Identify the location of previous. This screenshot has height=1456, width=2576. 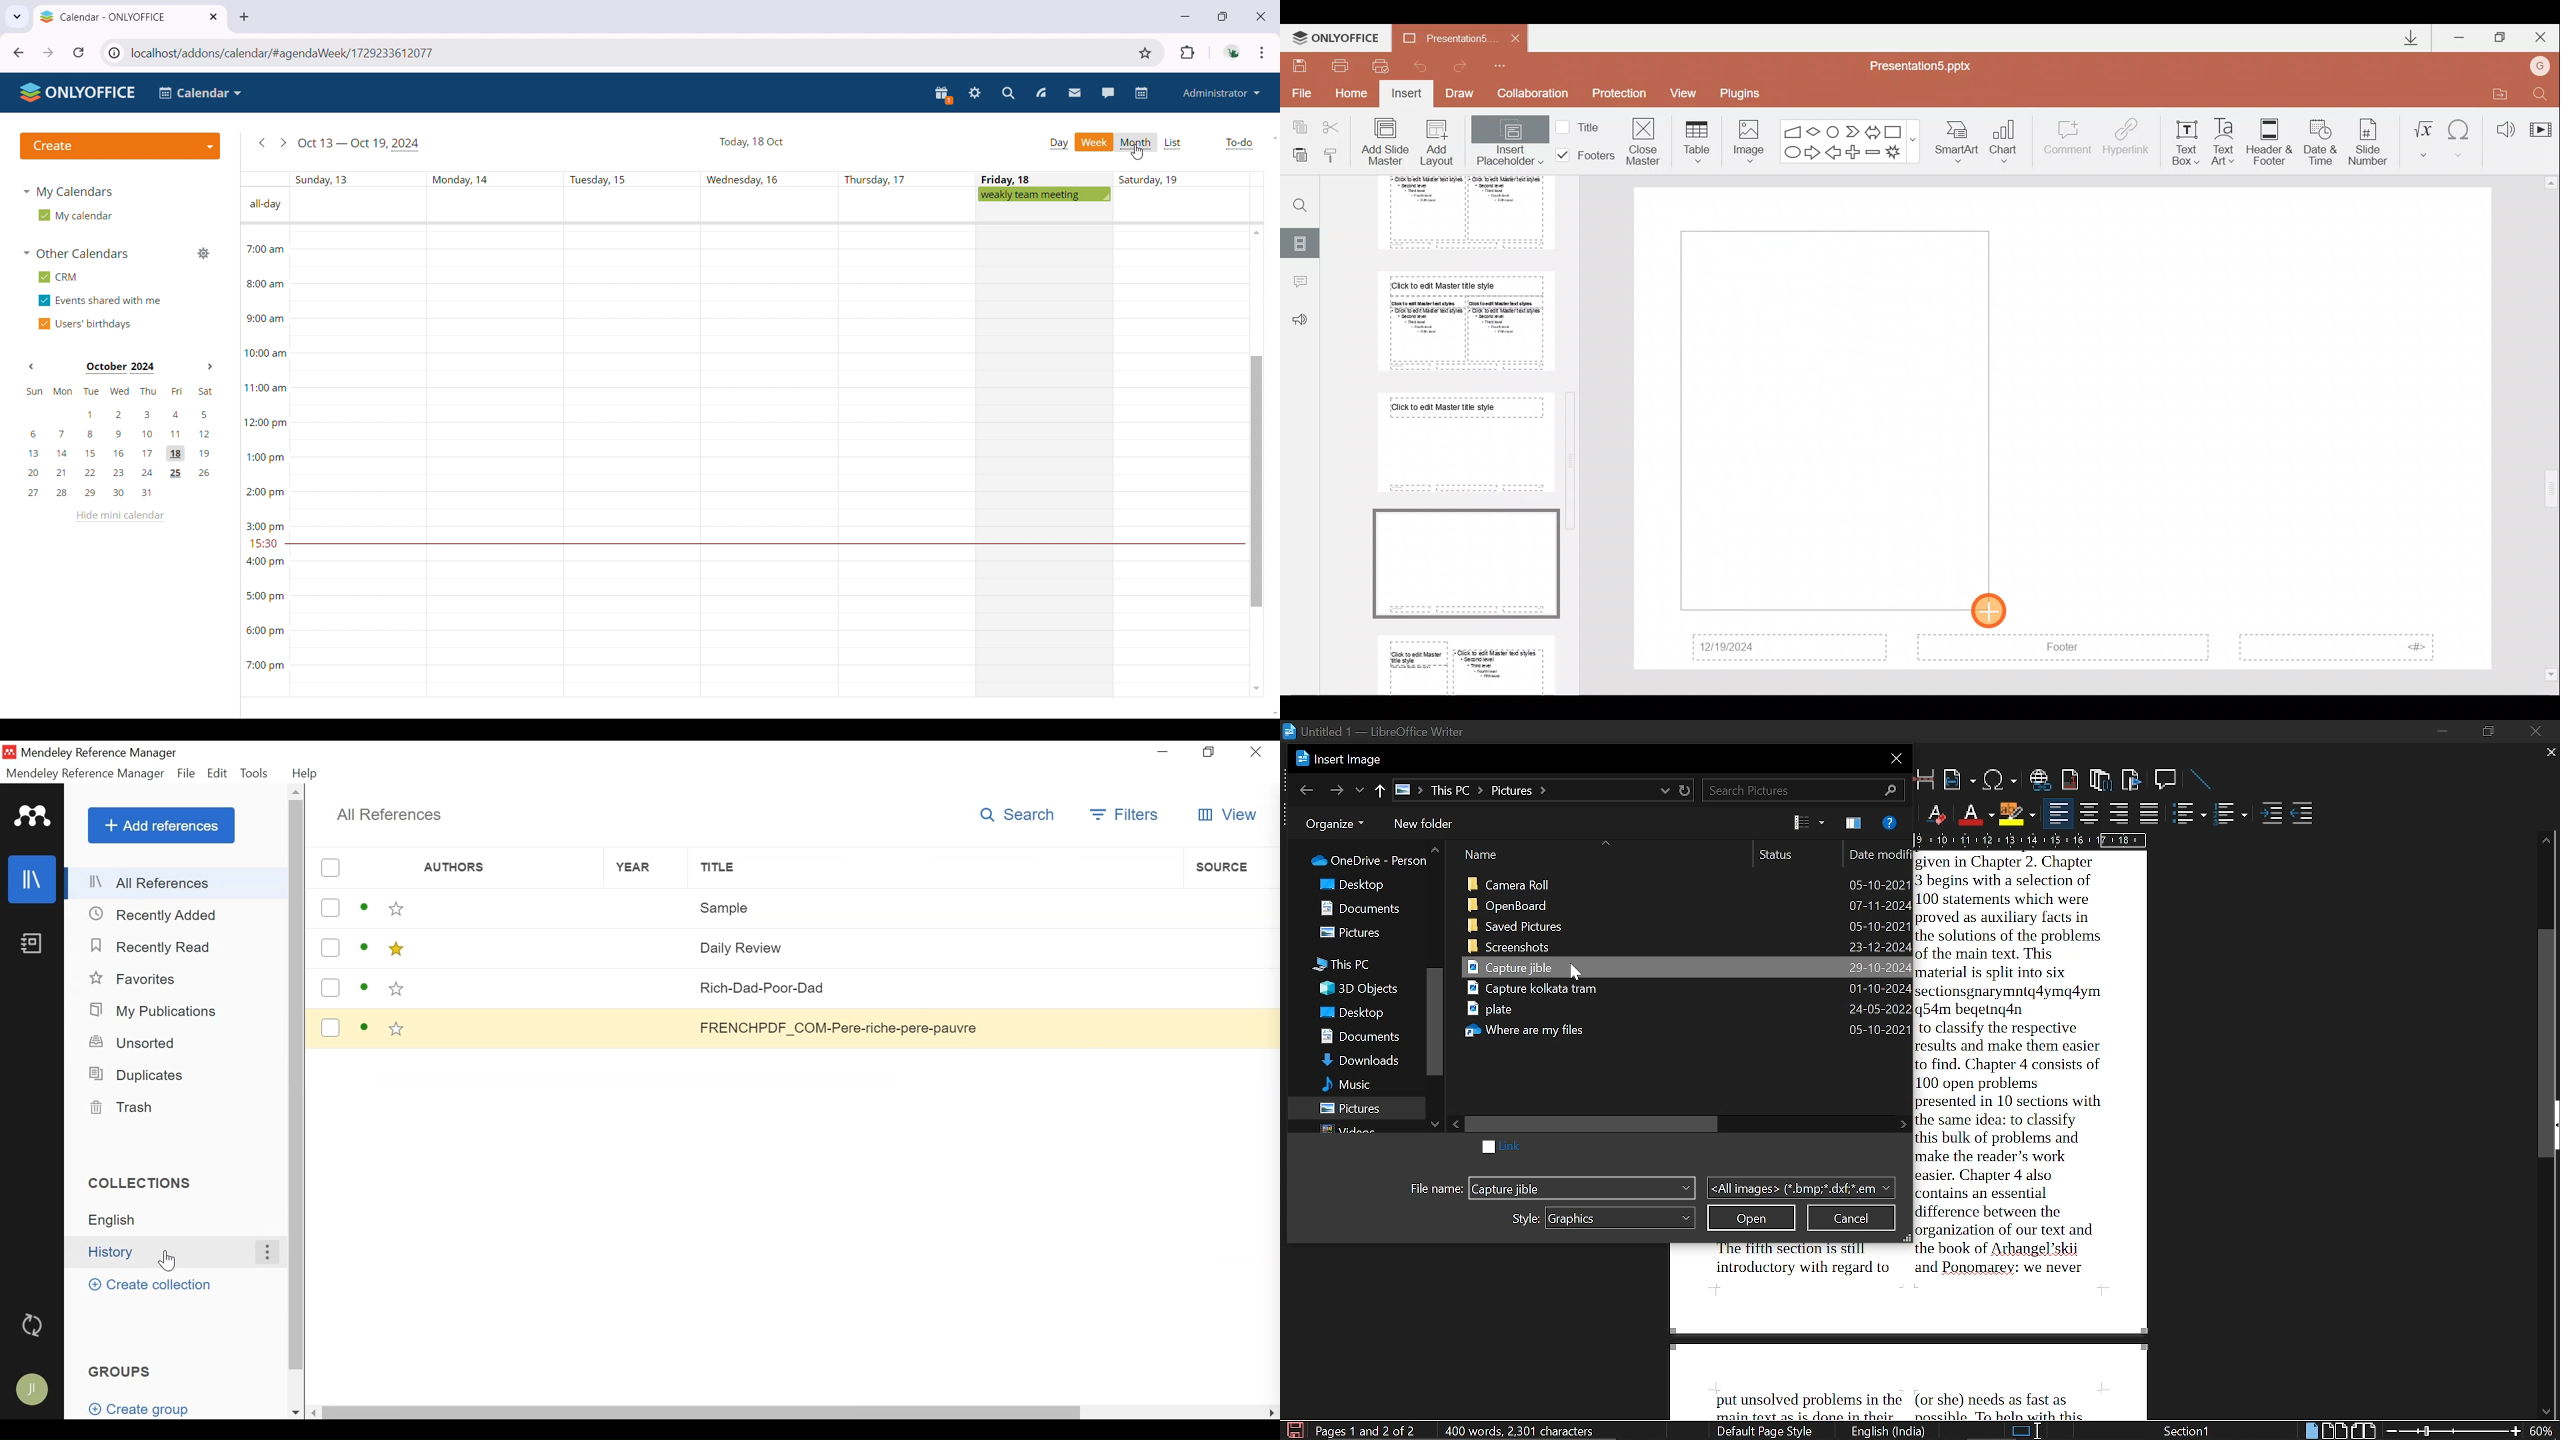
(1304, 790).